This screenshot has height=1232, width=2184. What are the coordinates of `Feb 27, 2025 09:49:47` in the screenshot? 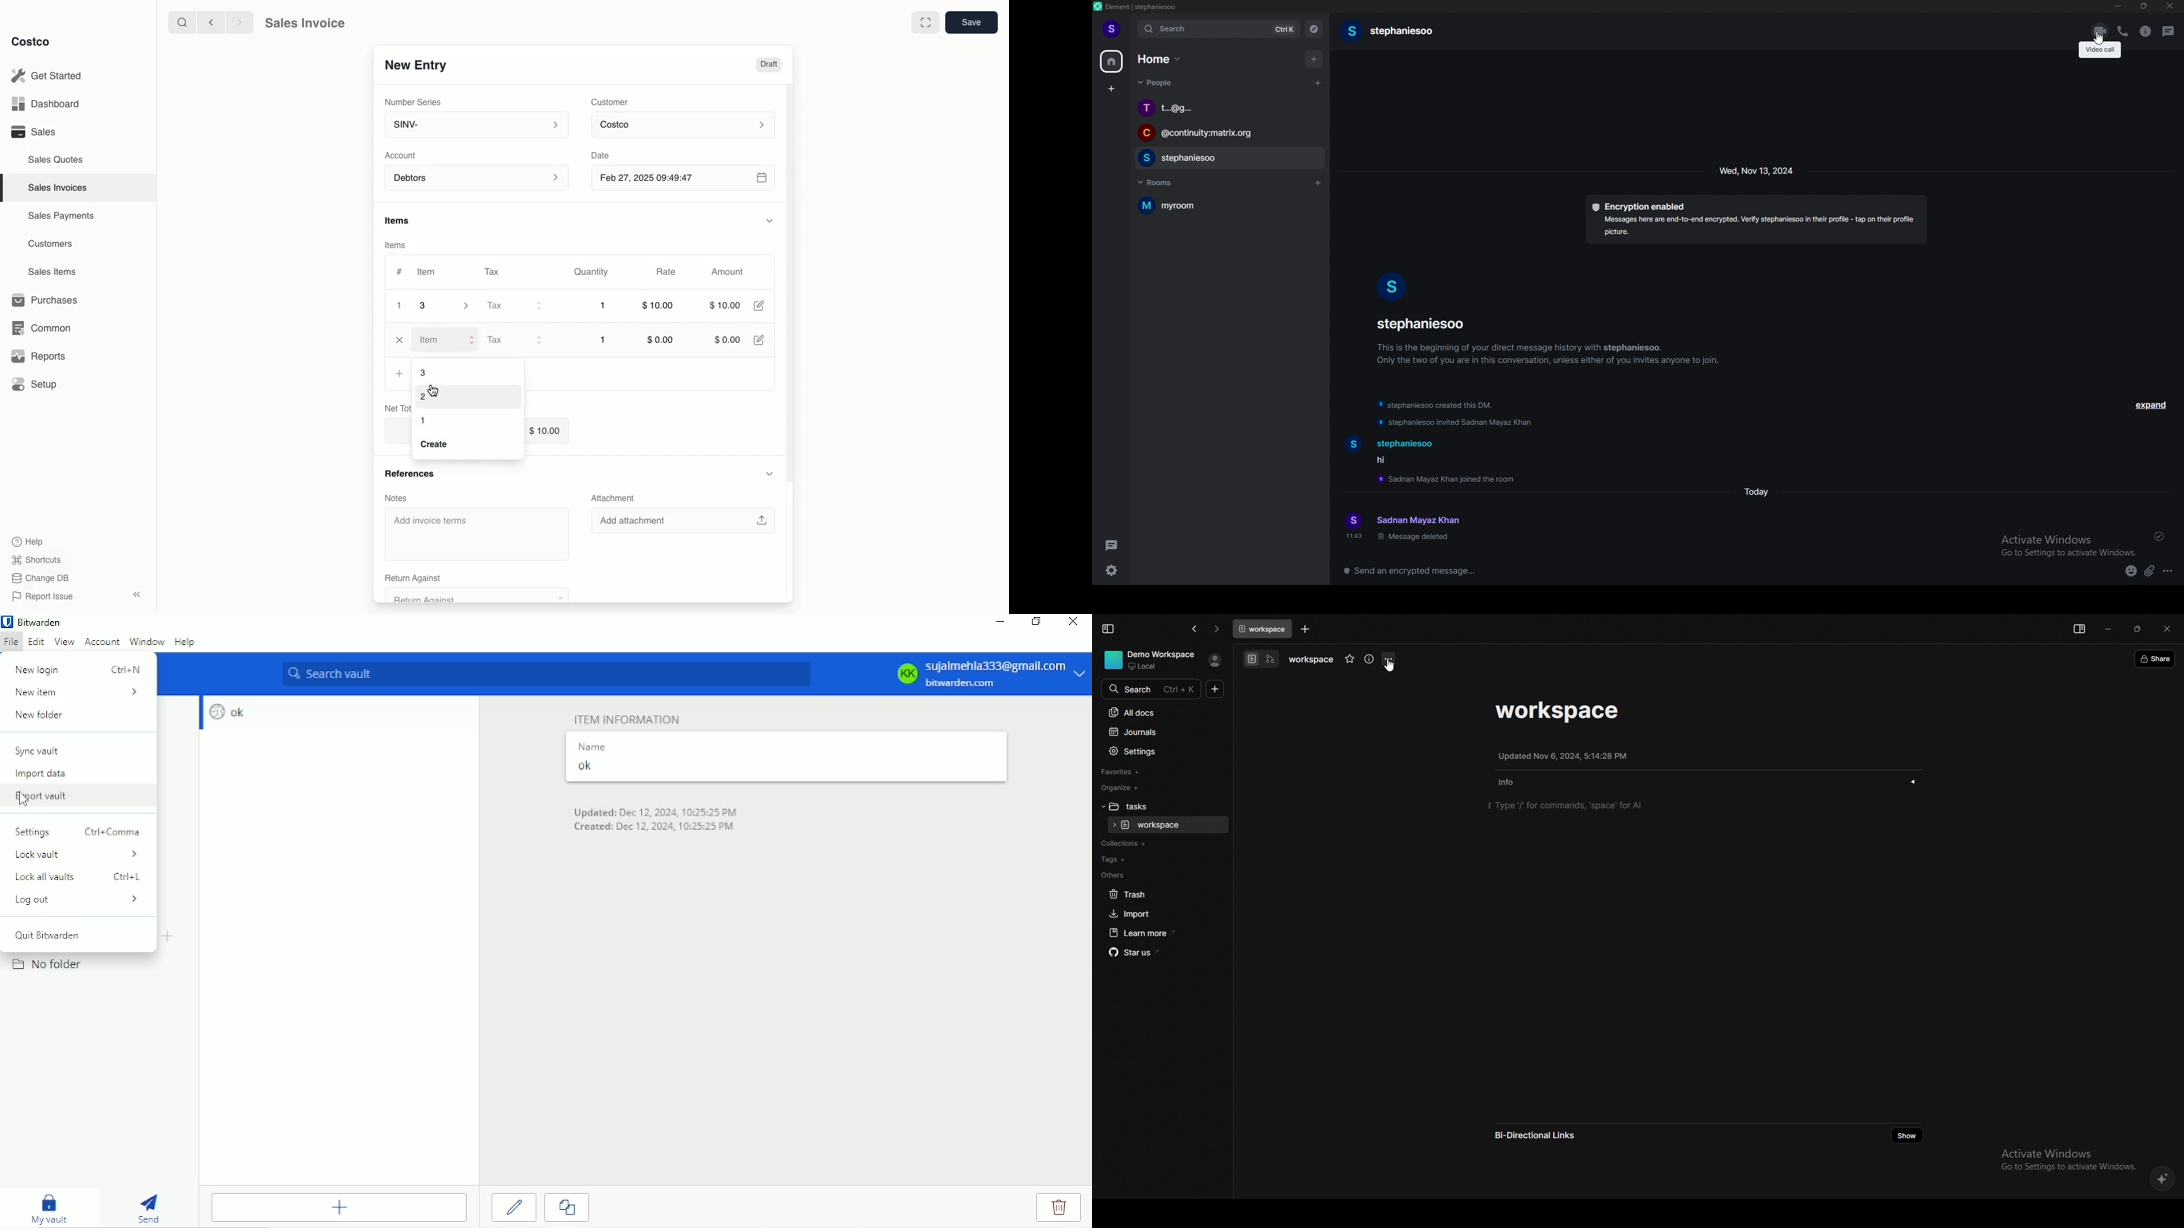 It's located at (683, 177).